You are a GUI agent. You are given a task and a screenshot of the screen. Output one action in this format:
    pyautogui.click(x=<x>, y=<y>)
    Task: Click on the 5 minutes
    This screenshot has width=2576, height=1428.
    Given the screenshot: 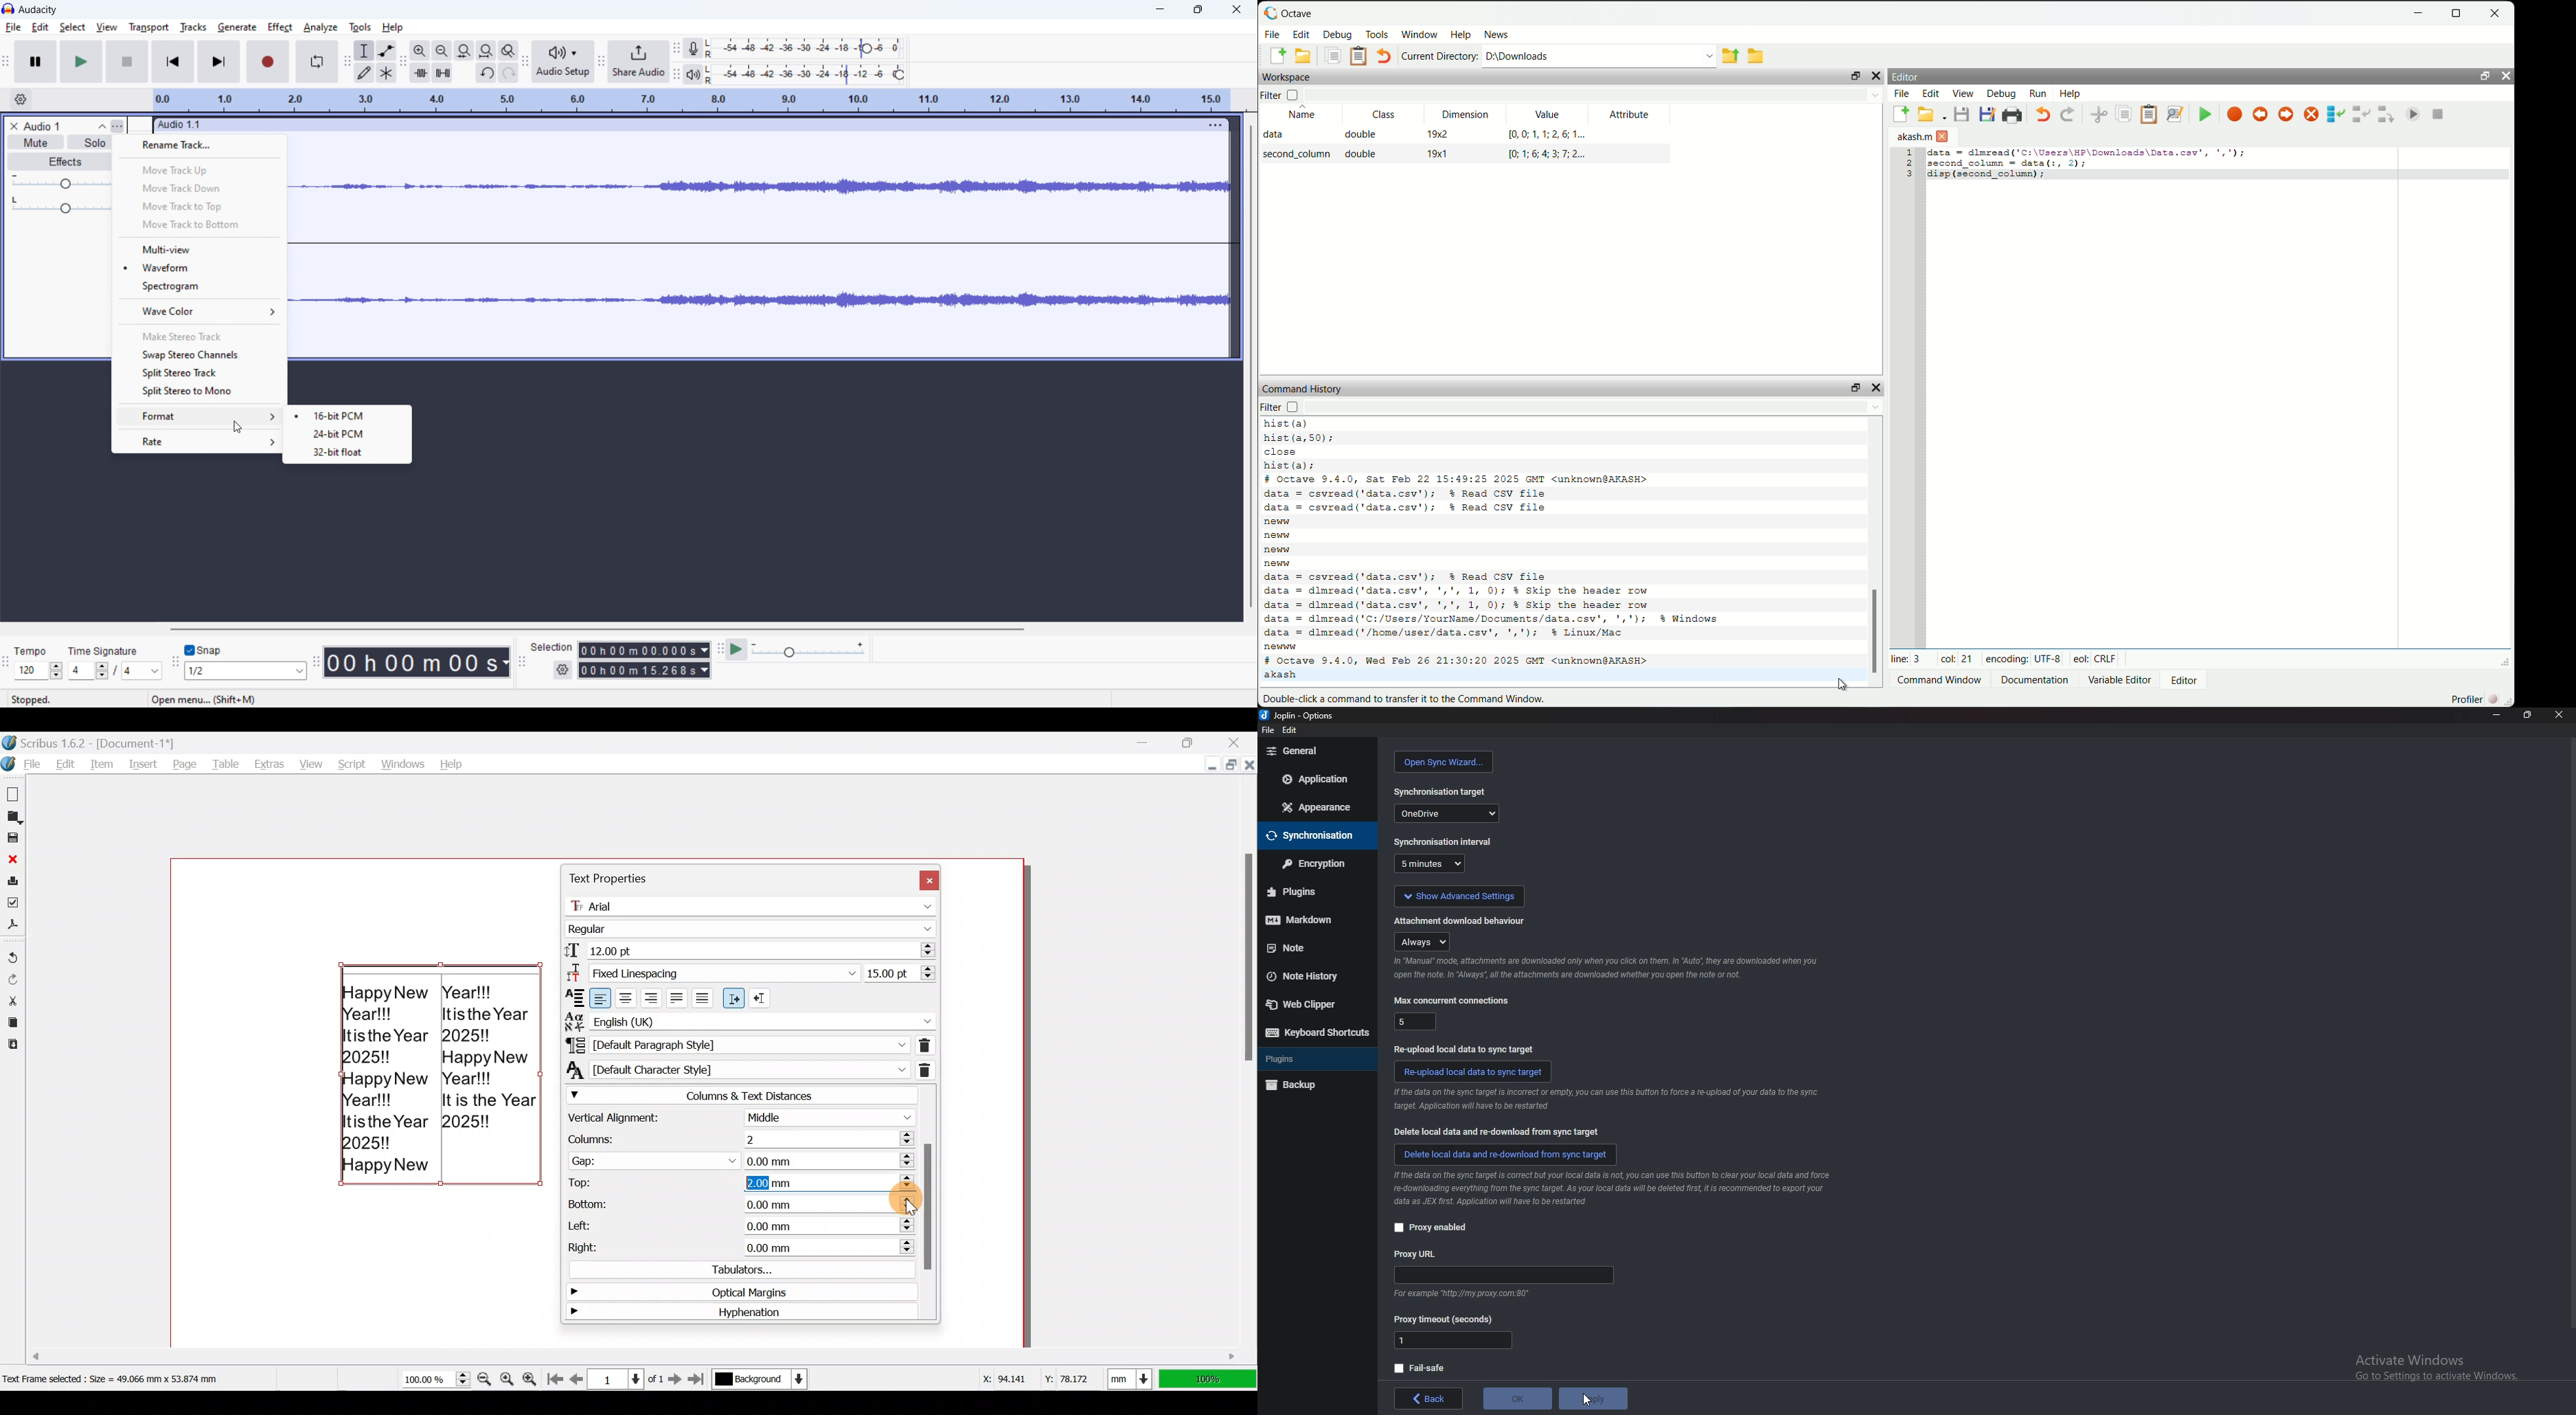 What is the action you would take?
    pyautogui.click(x=1428, y=863)
    